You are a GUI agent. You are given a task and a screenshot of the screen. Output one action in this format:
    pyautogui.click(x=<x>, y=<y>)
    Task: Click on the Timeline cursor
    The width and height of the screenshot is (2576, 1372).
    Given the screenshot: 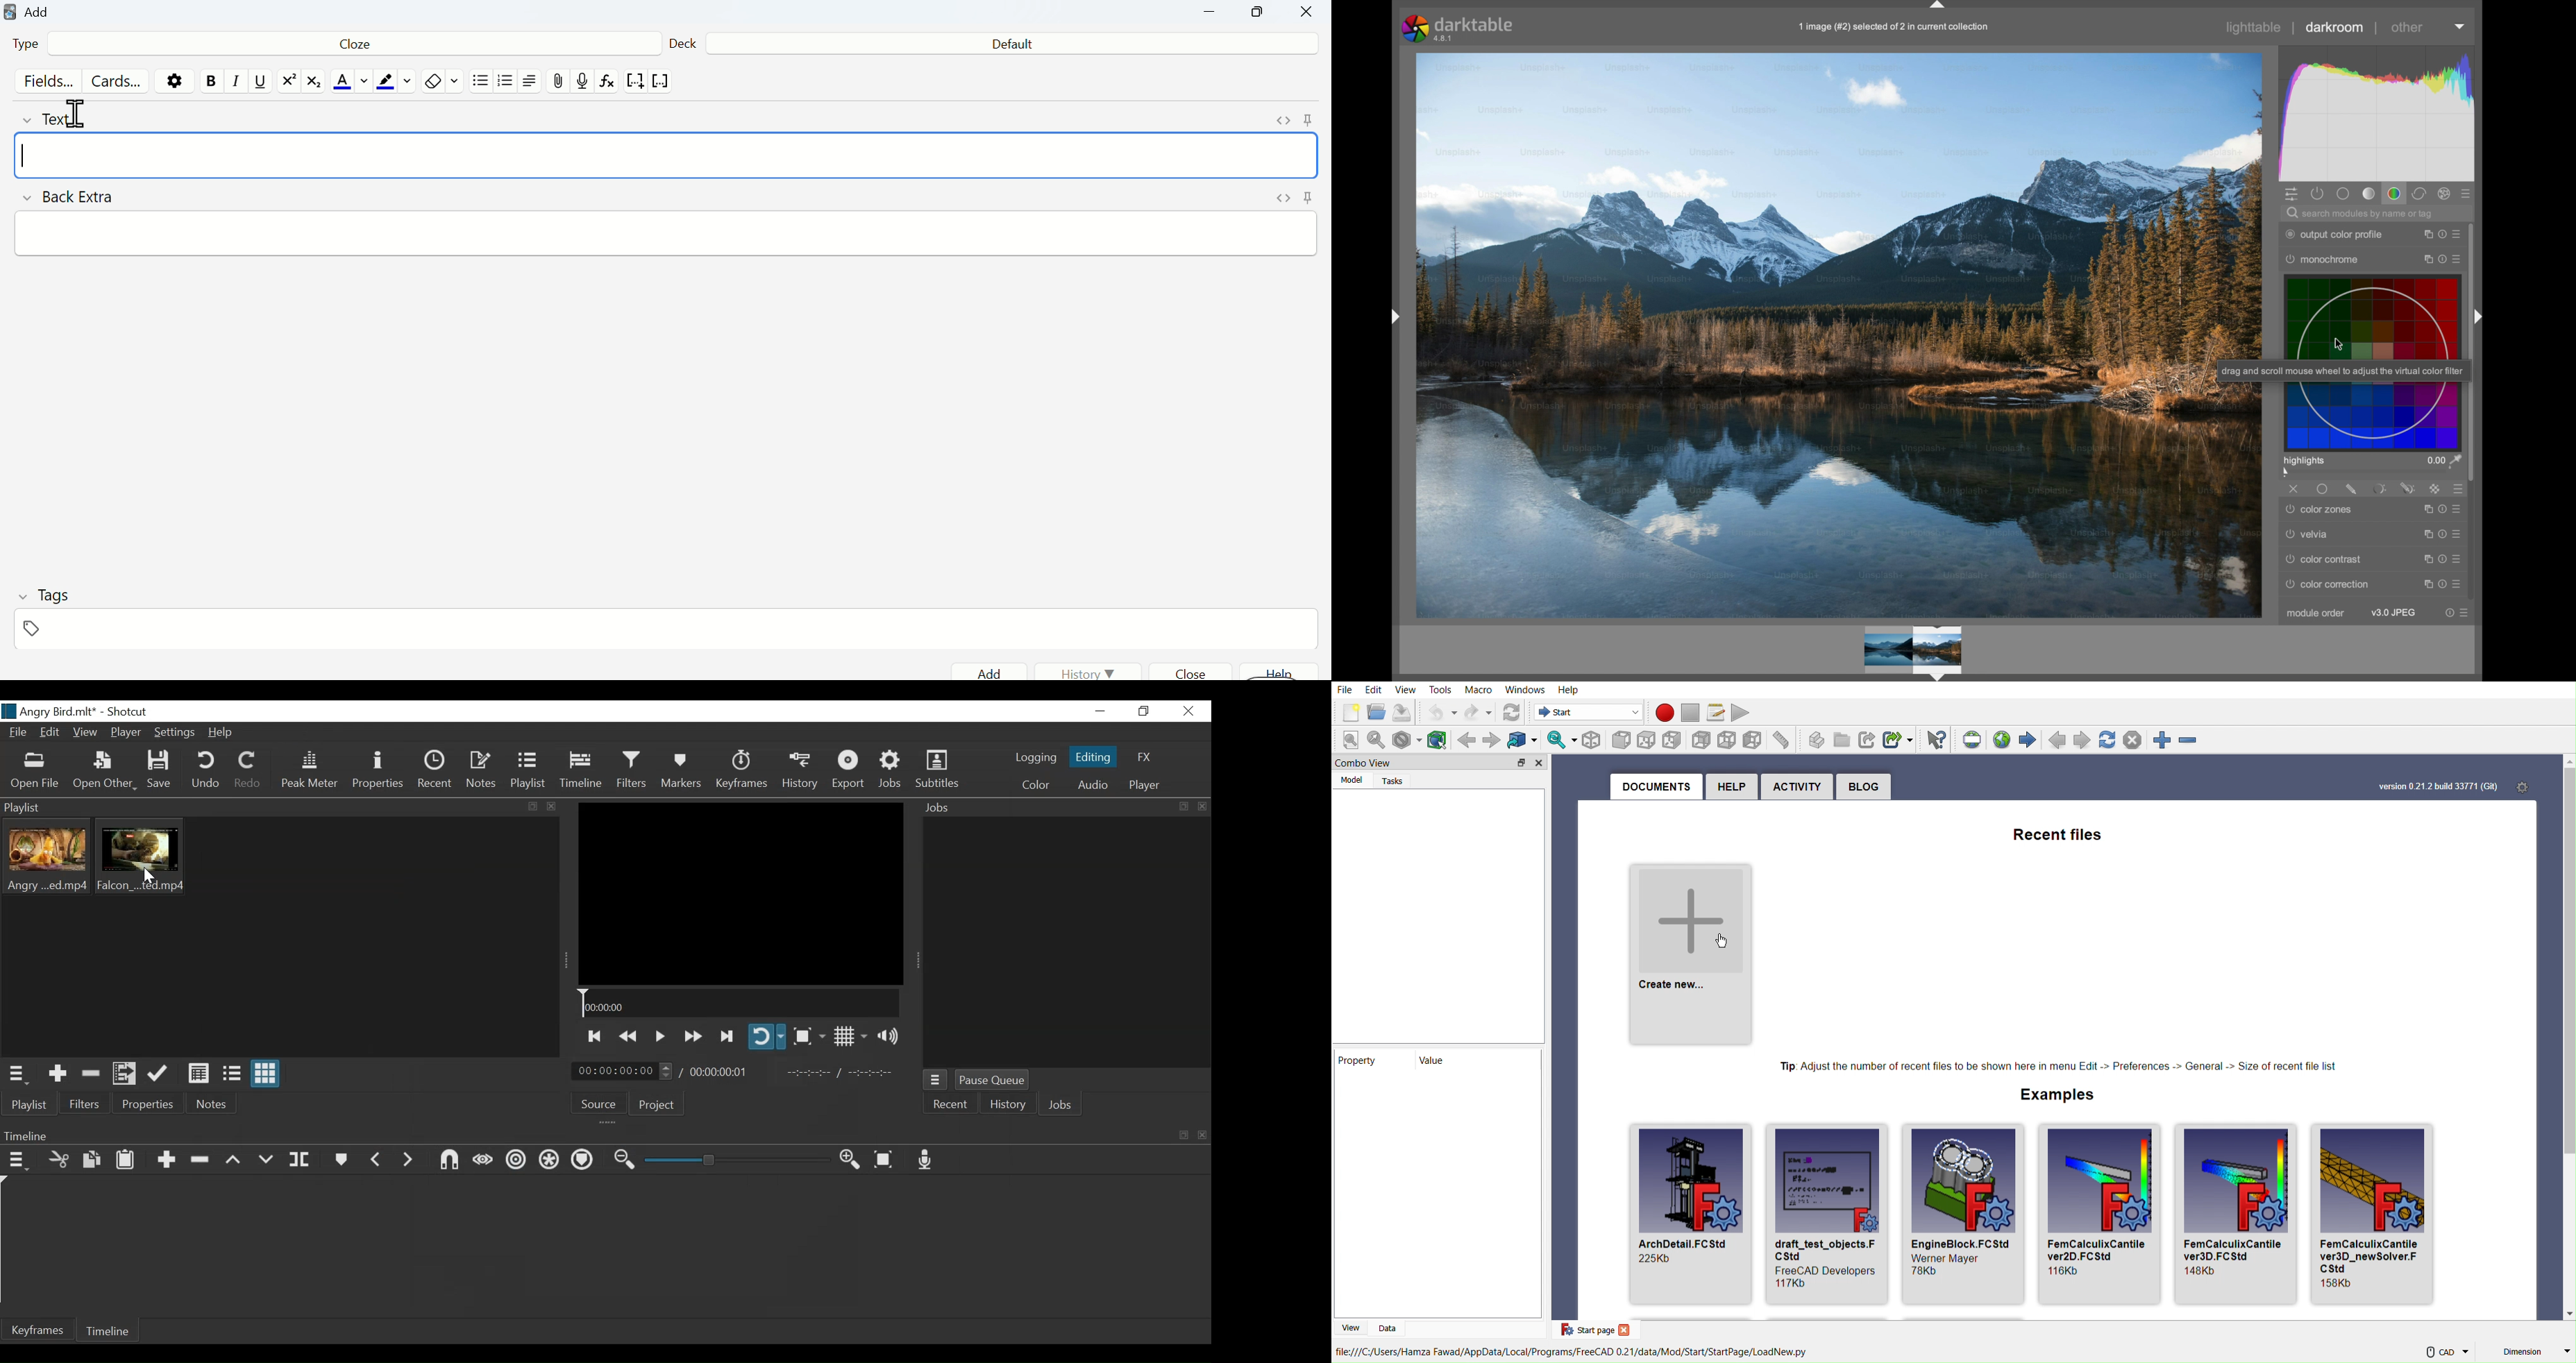 What is the action you would take?
    pyautogui.click(x=8, y=1242)
    